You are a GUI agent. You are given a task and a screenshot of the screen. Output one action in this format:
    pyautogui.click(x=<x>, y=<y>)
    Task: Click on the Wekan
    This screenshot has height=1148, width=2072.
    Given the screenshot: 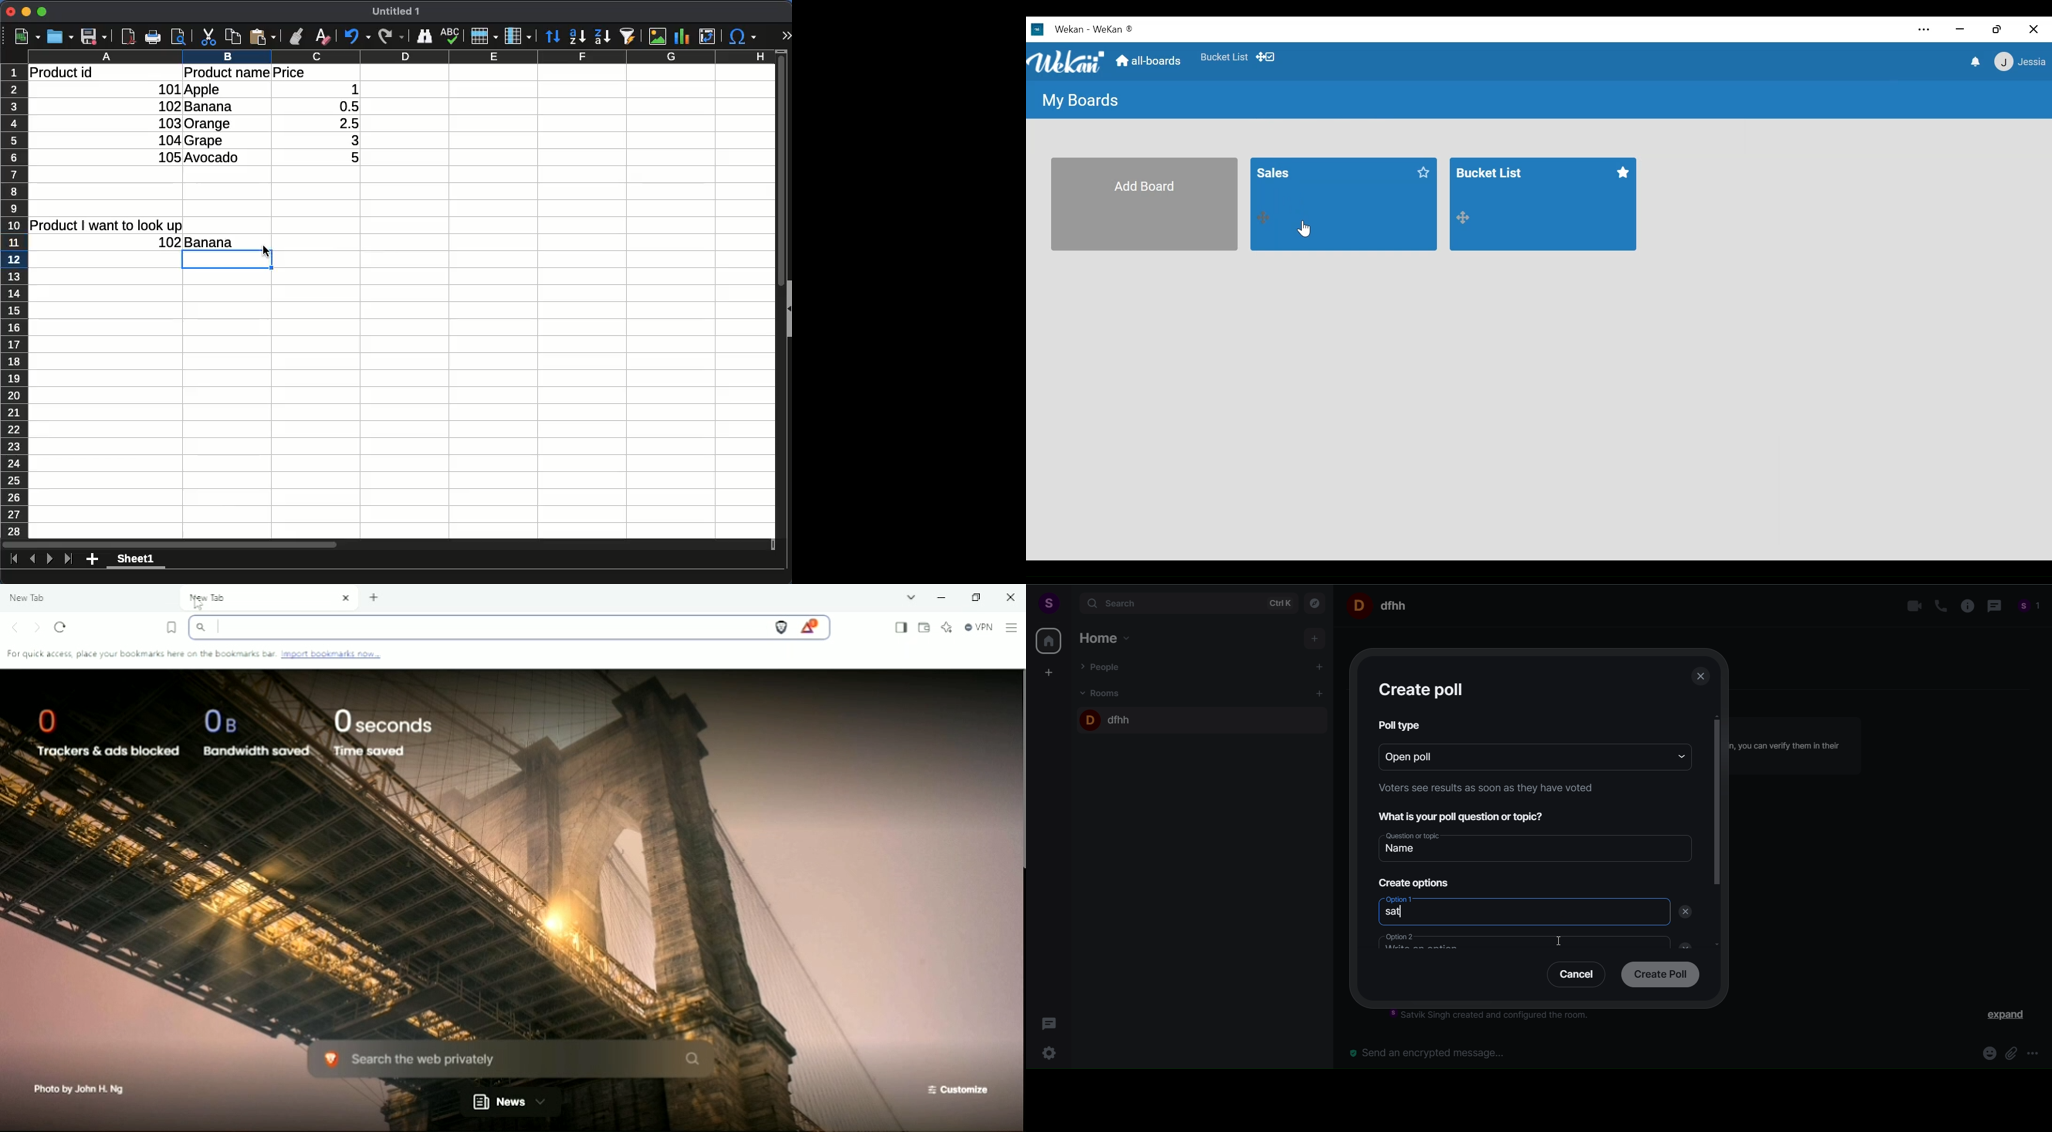 What is the action you would take?
    pyautogui.click(x=1083, y=28)
    